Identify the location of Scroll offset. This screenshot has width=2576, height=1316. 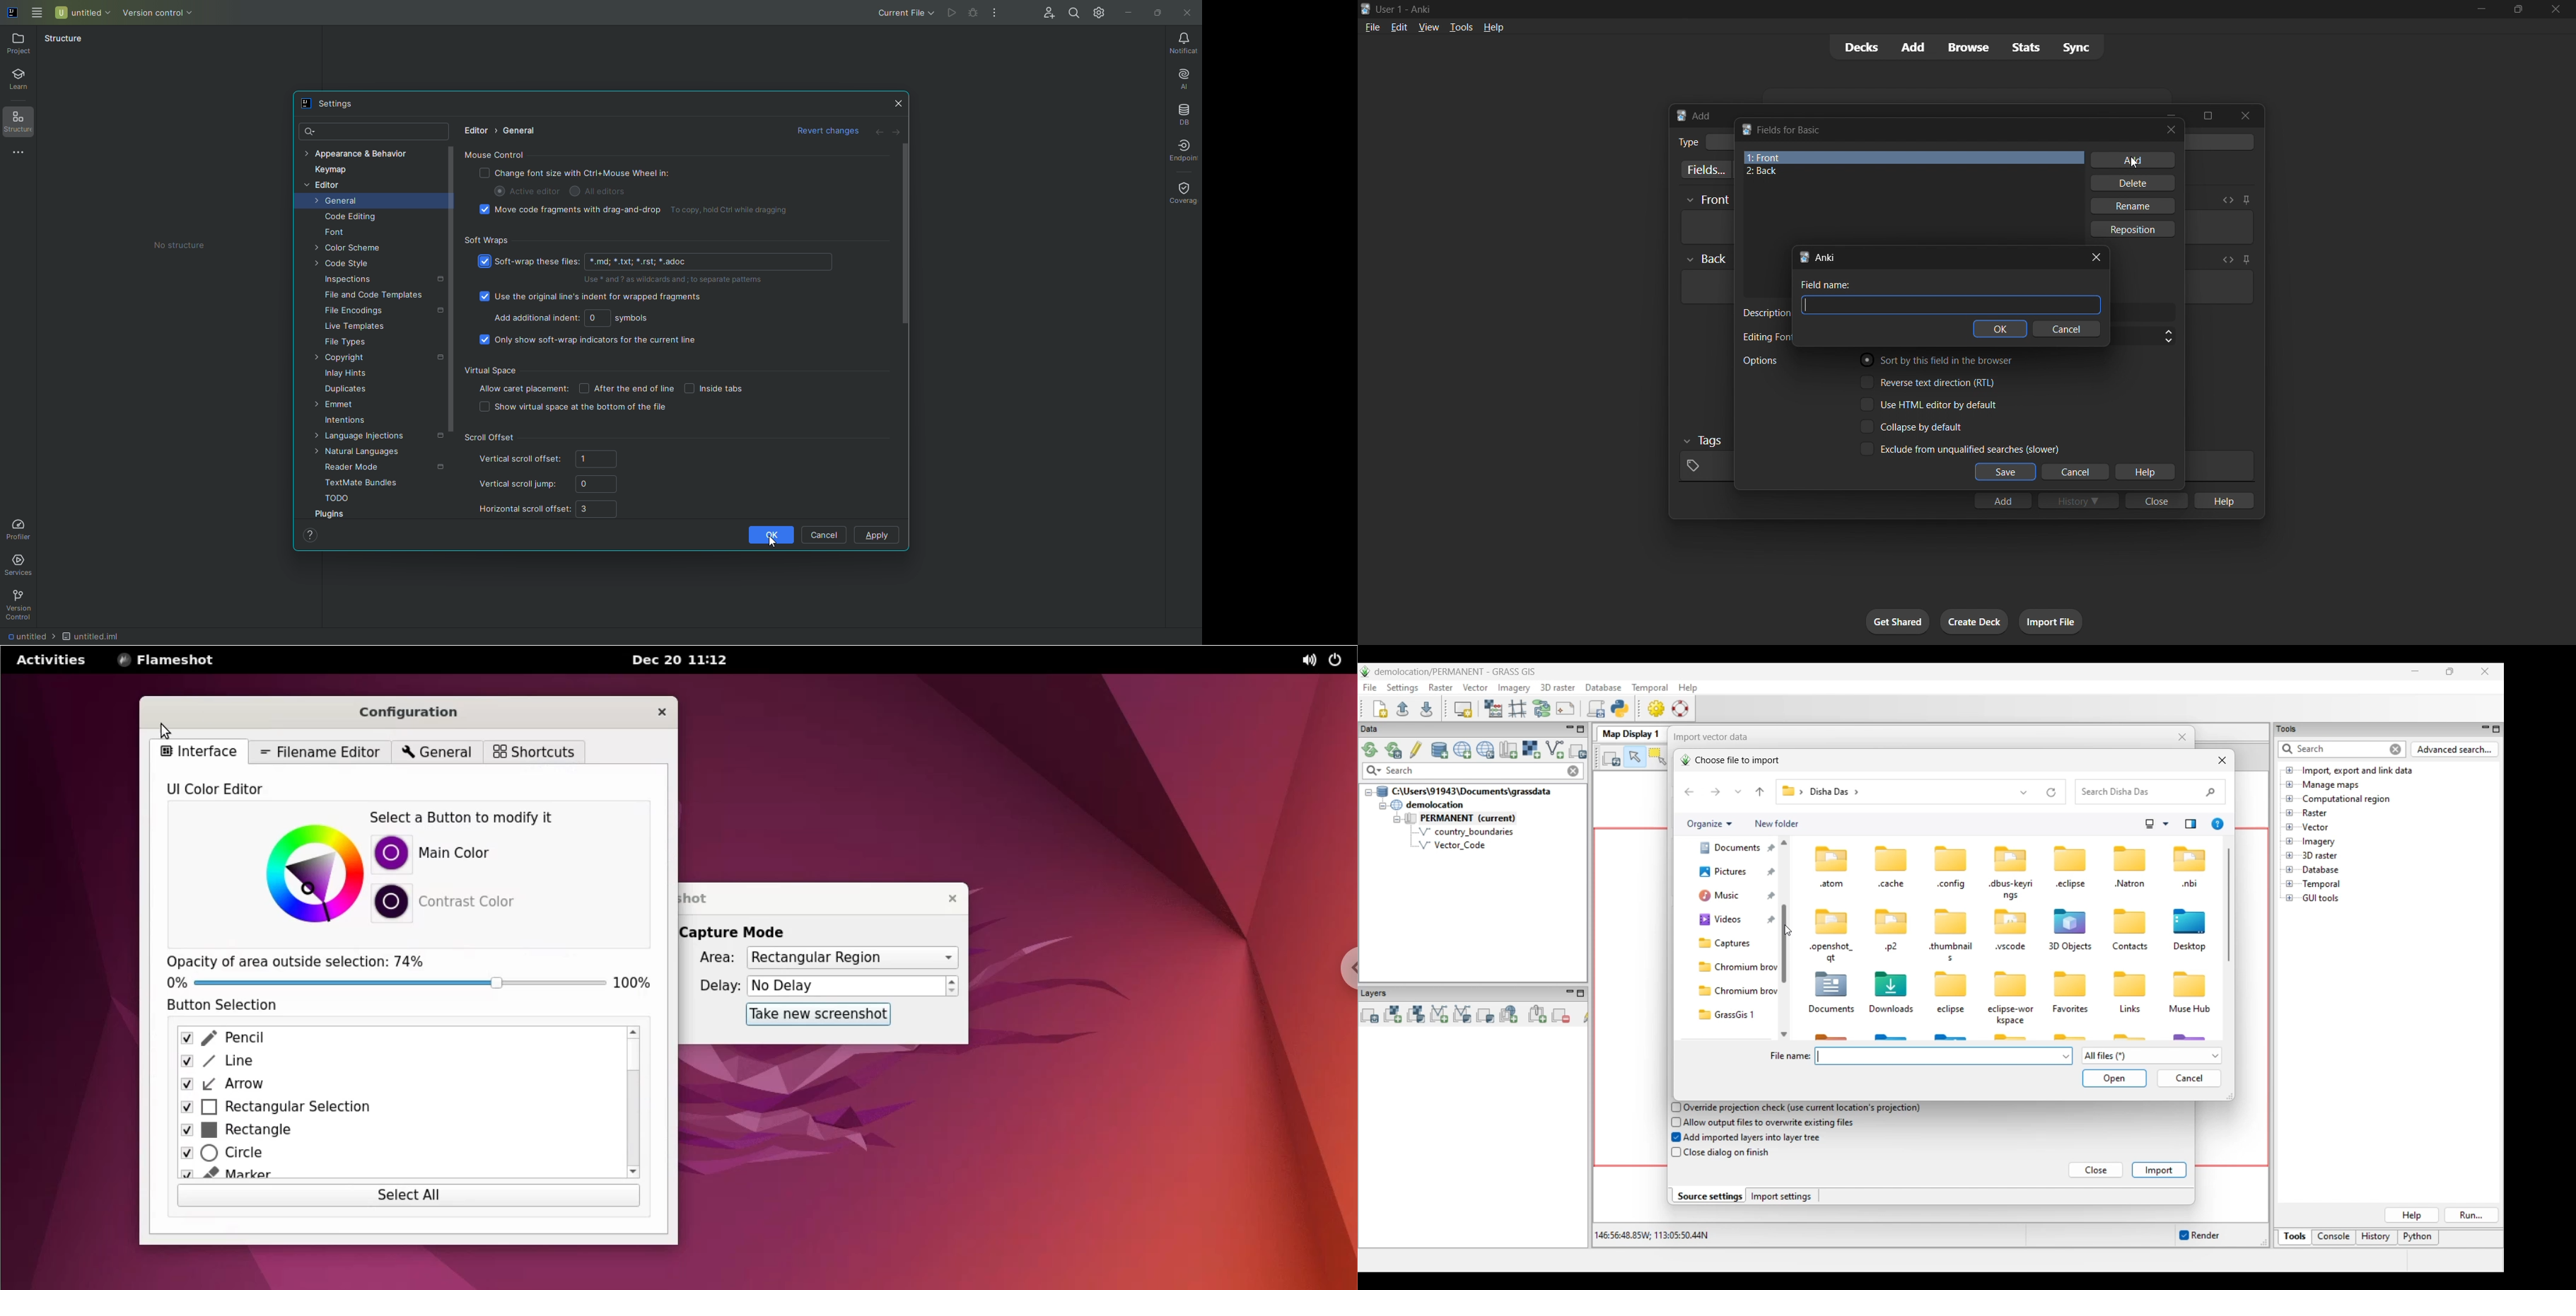
(489, 438).